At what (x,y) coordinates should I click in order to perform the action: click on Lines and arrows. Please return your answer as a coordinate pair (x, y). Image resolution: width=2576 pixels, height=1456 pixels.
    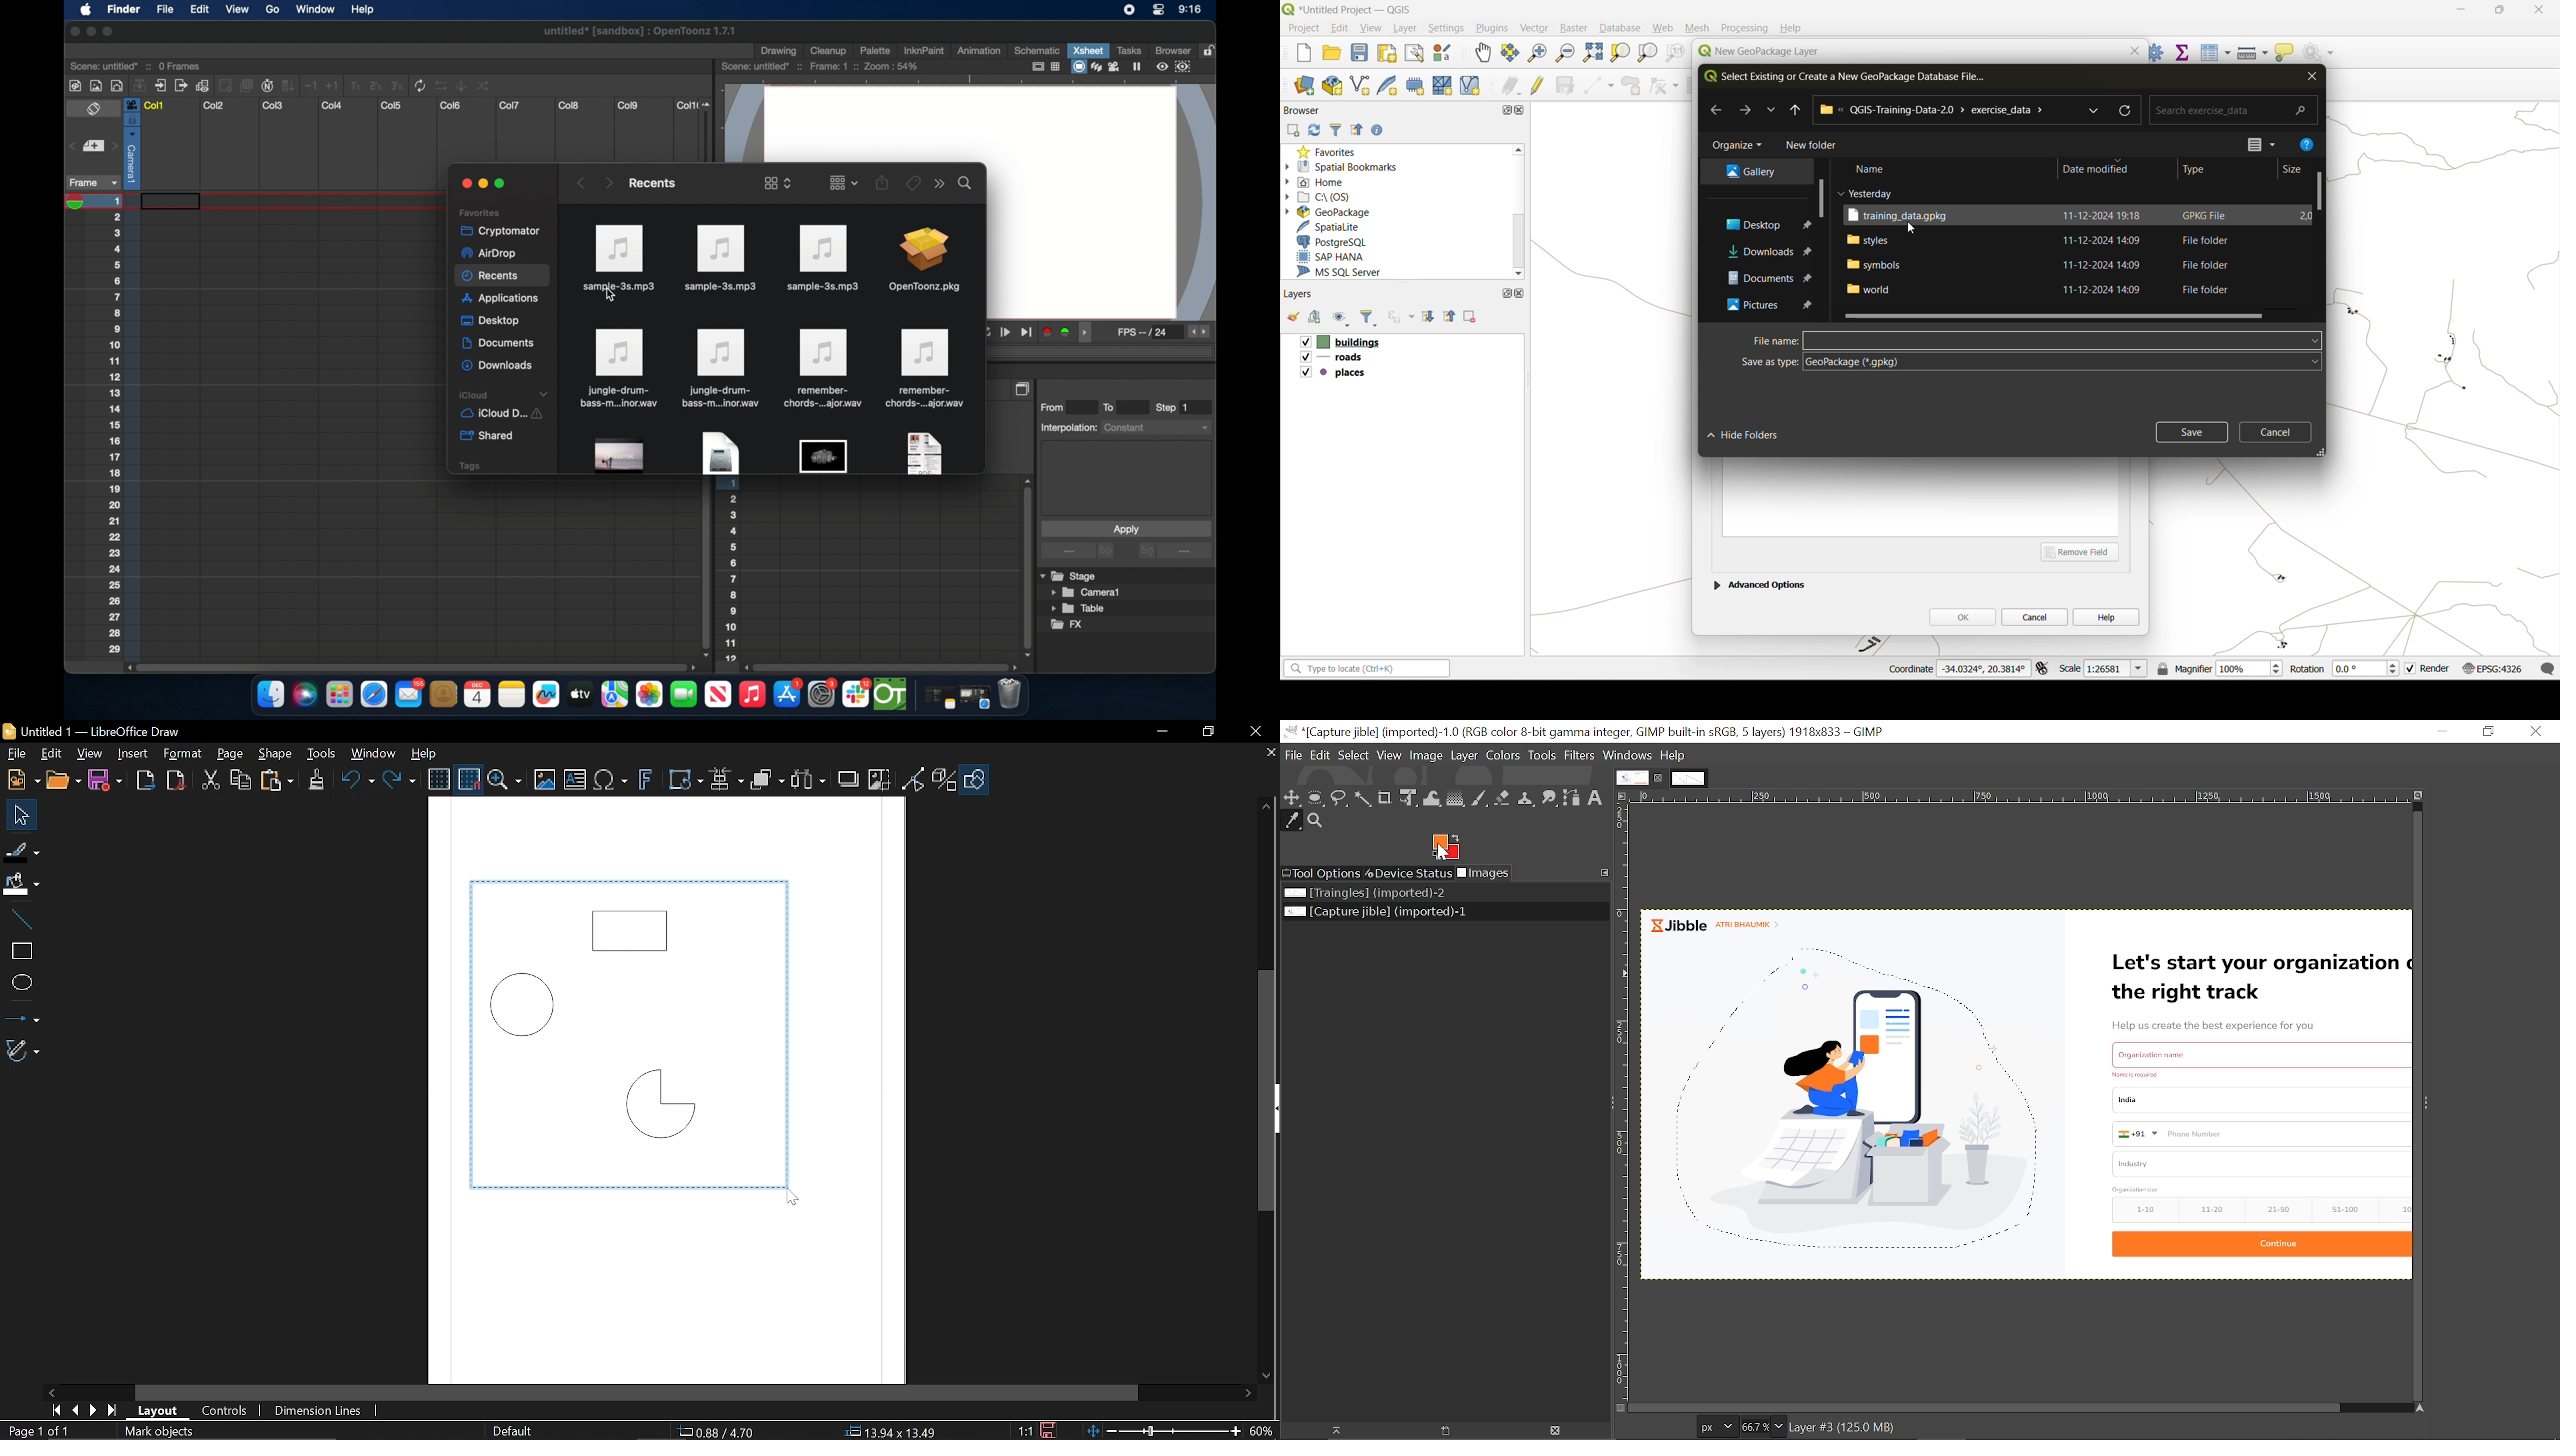
    Looking at the image, I should click on (22, 1017).